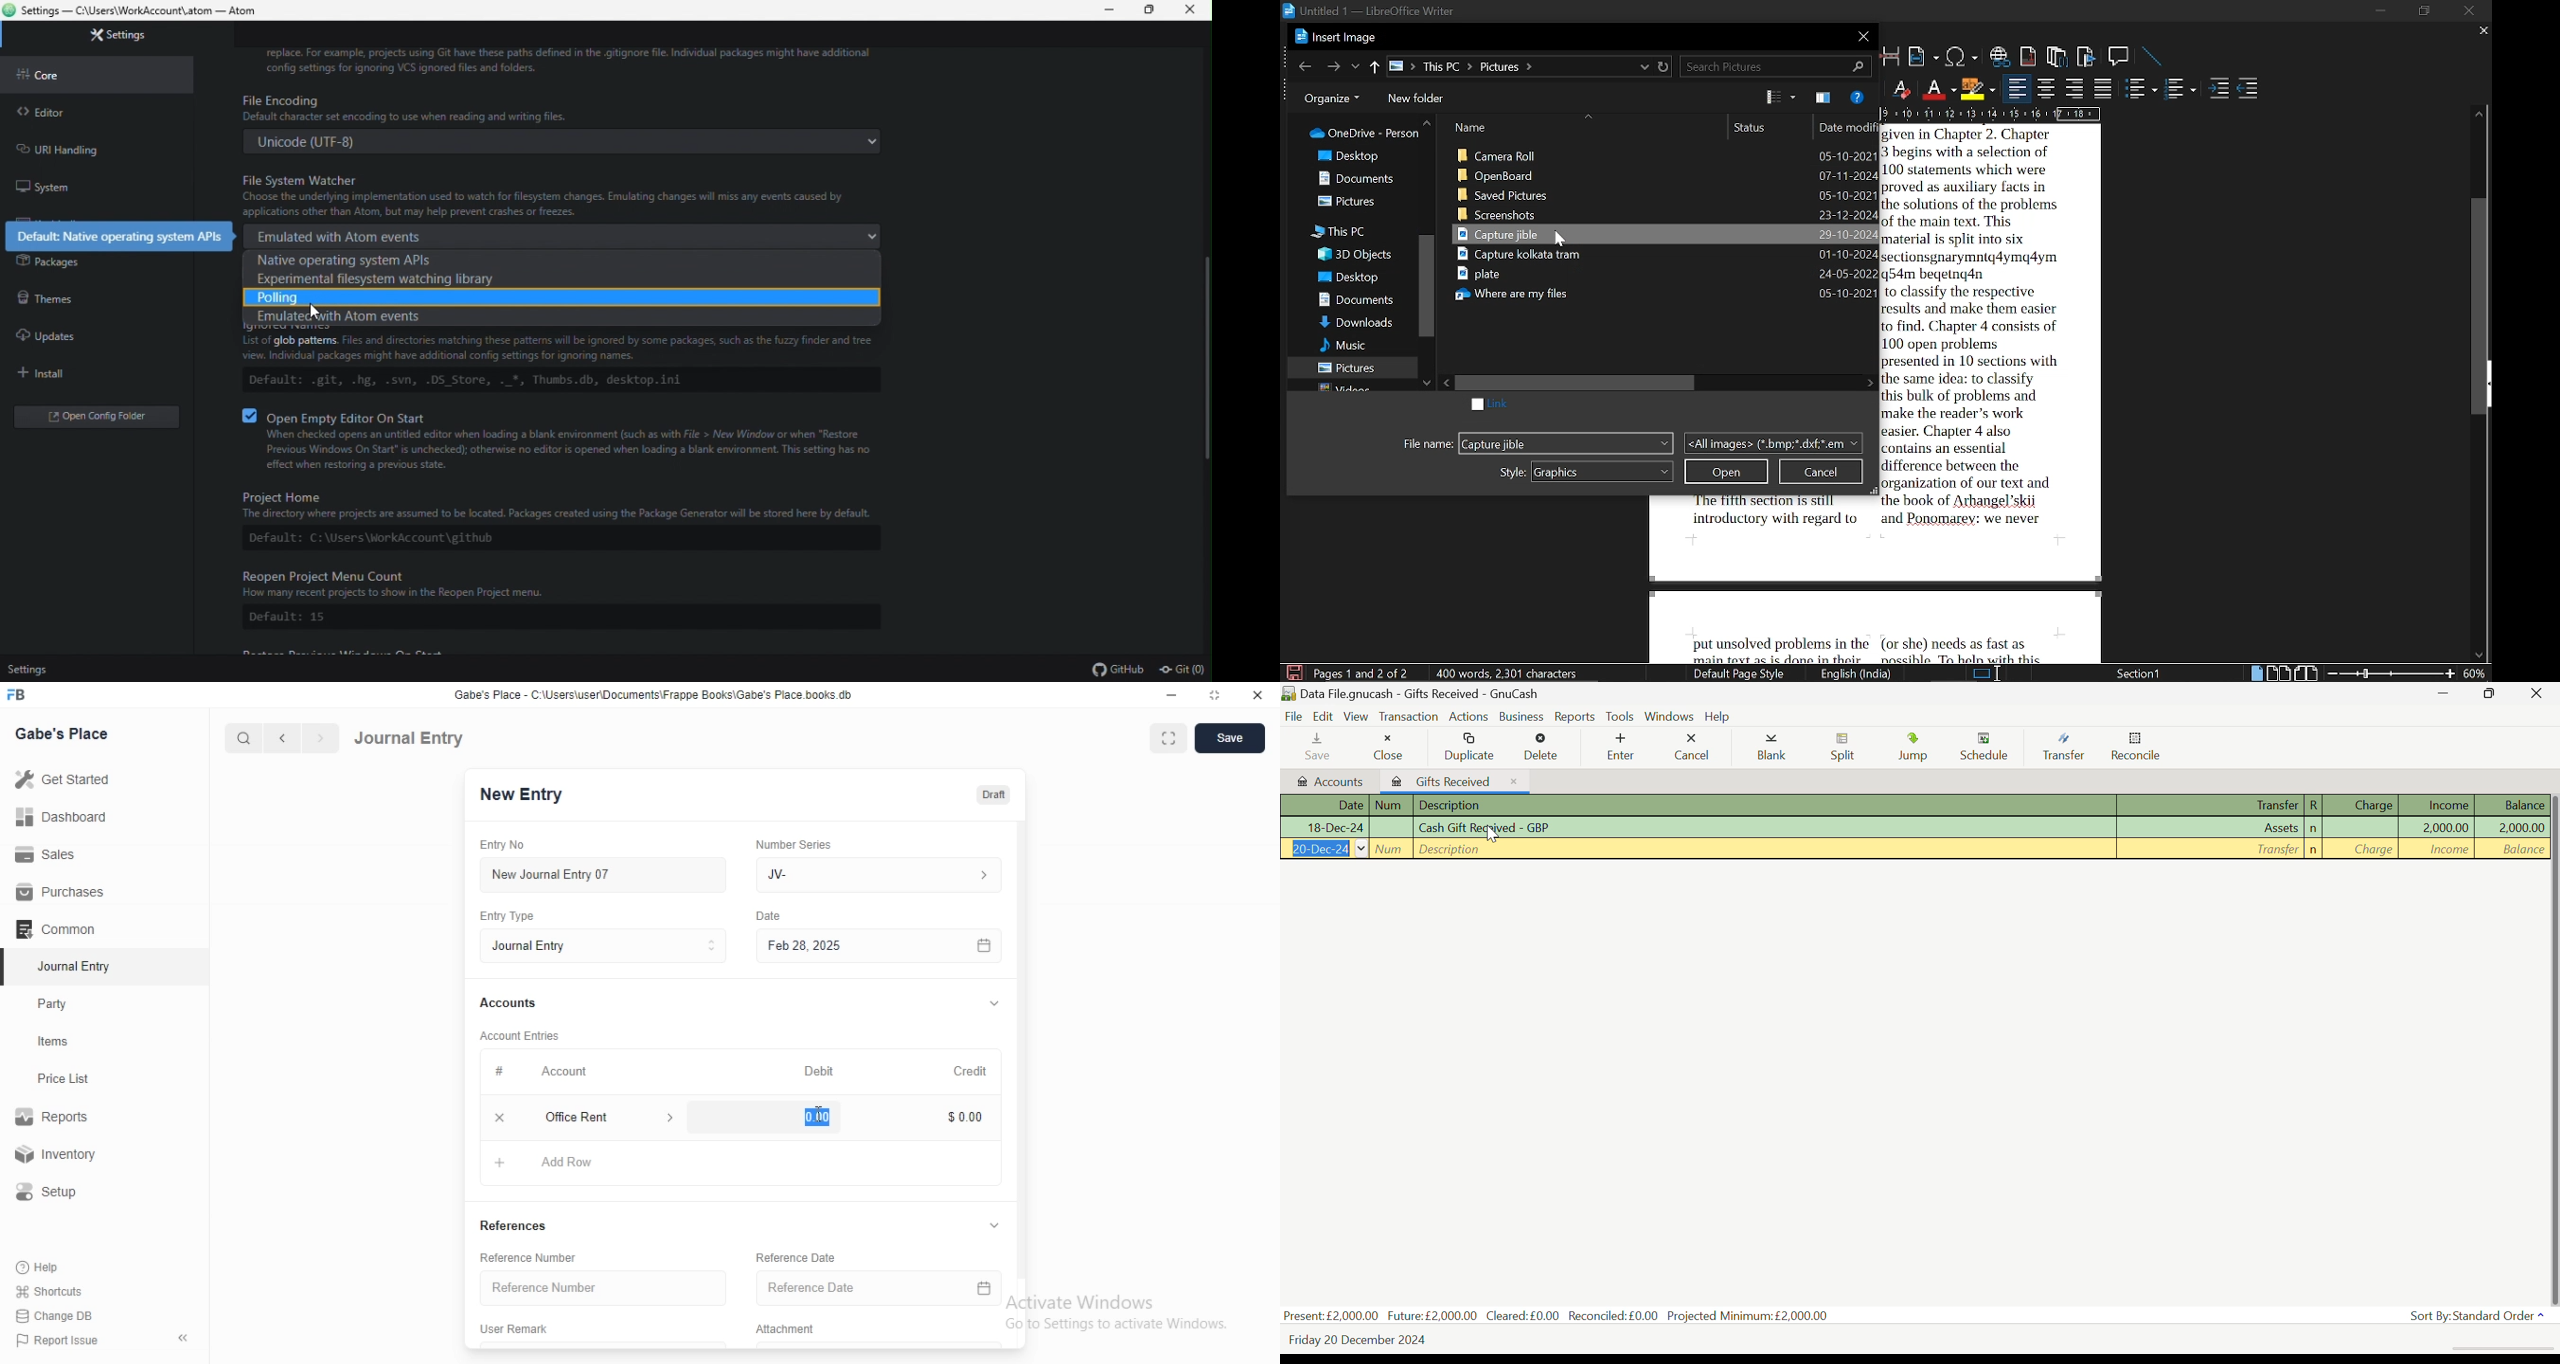  I want to click on ‘Reference Date, so click(796, 1260).